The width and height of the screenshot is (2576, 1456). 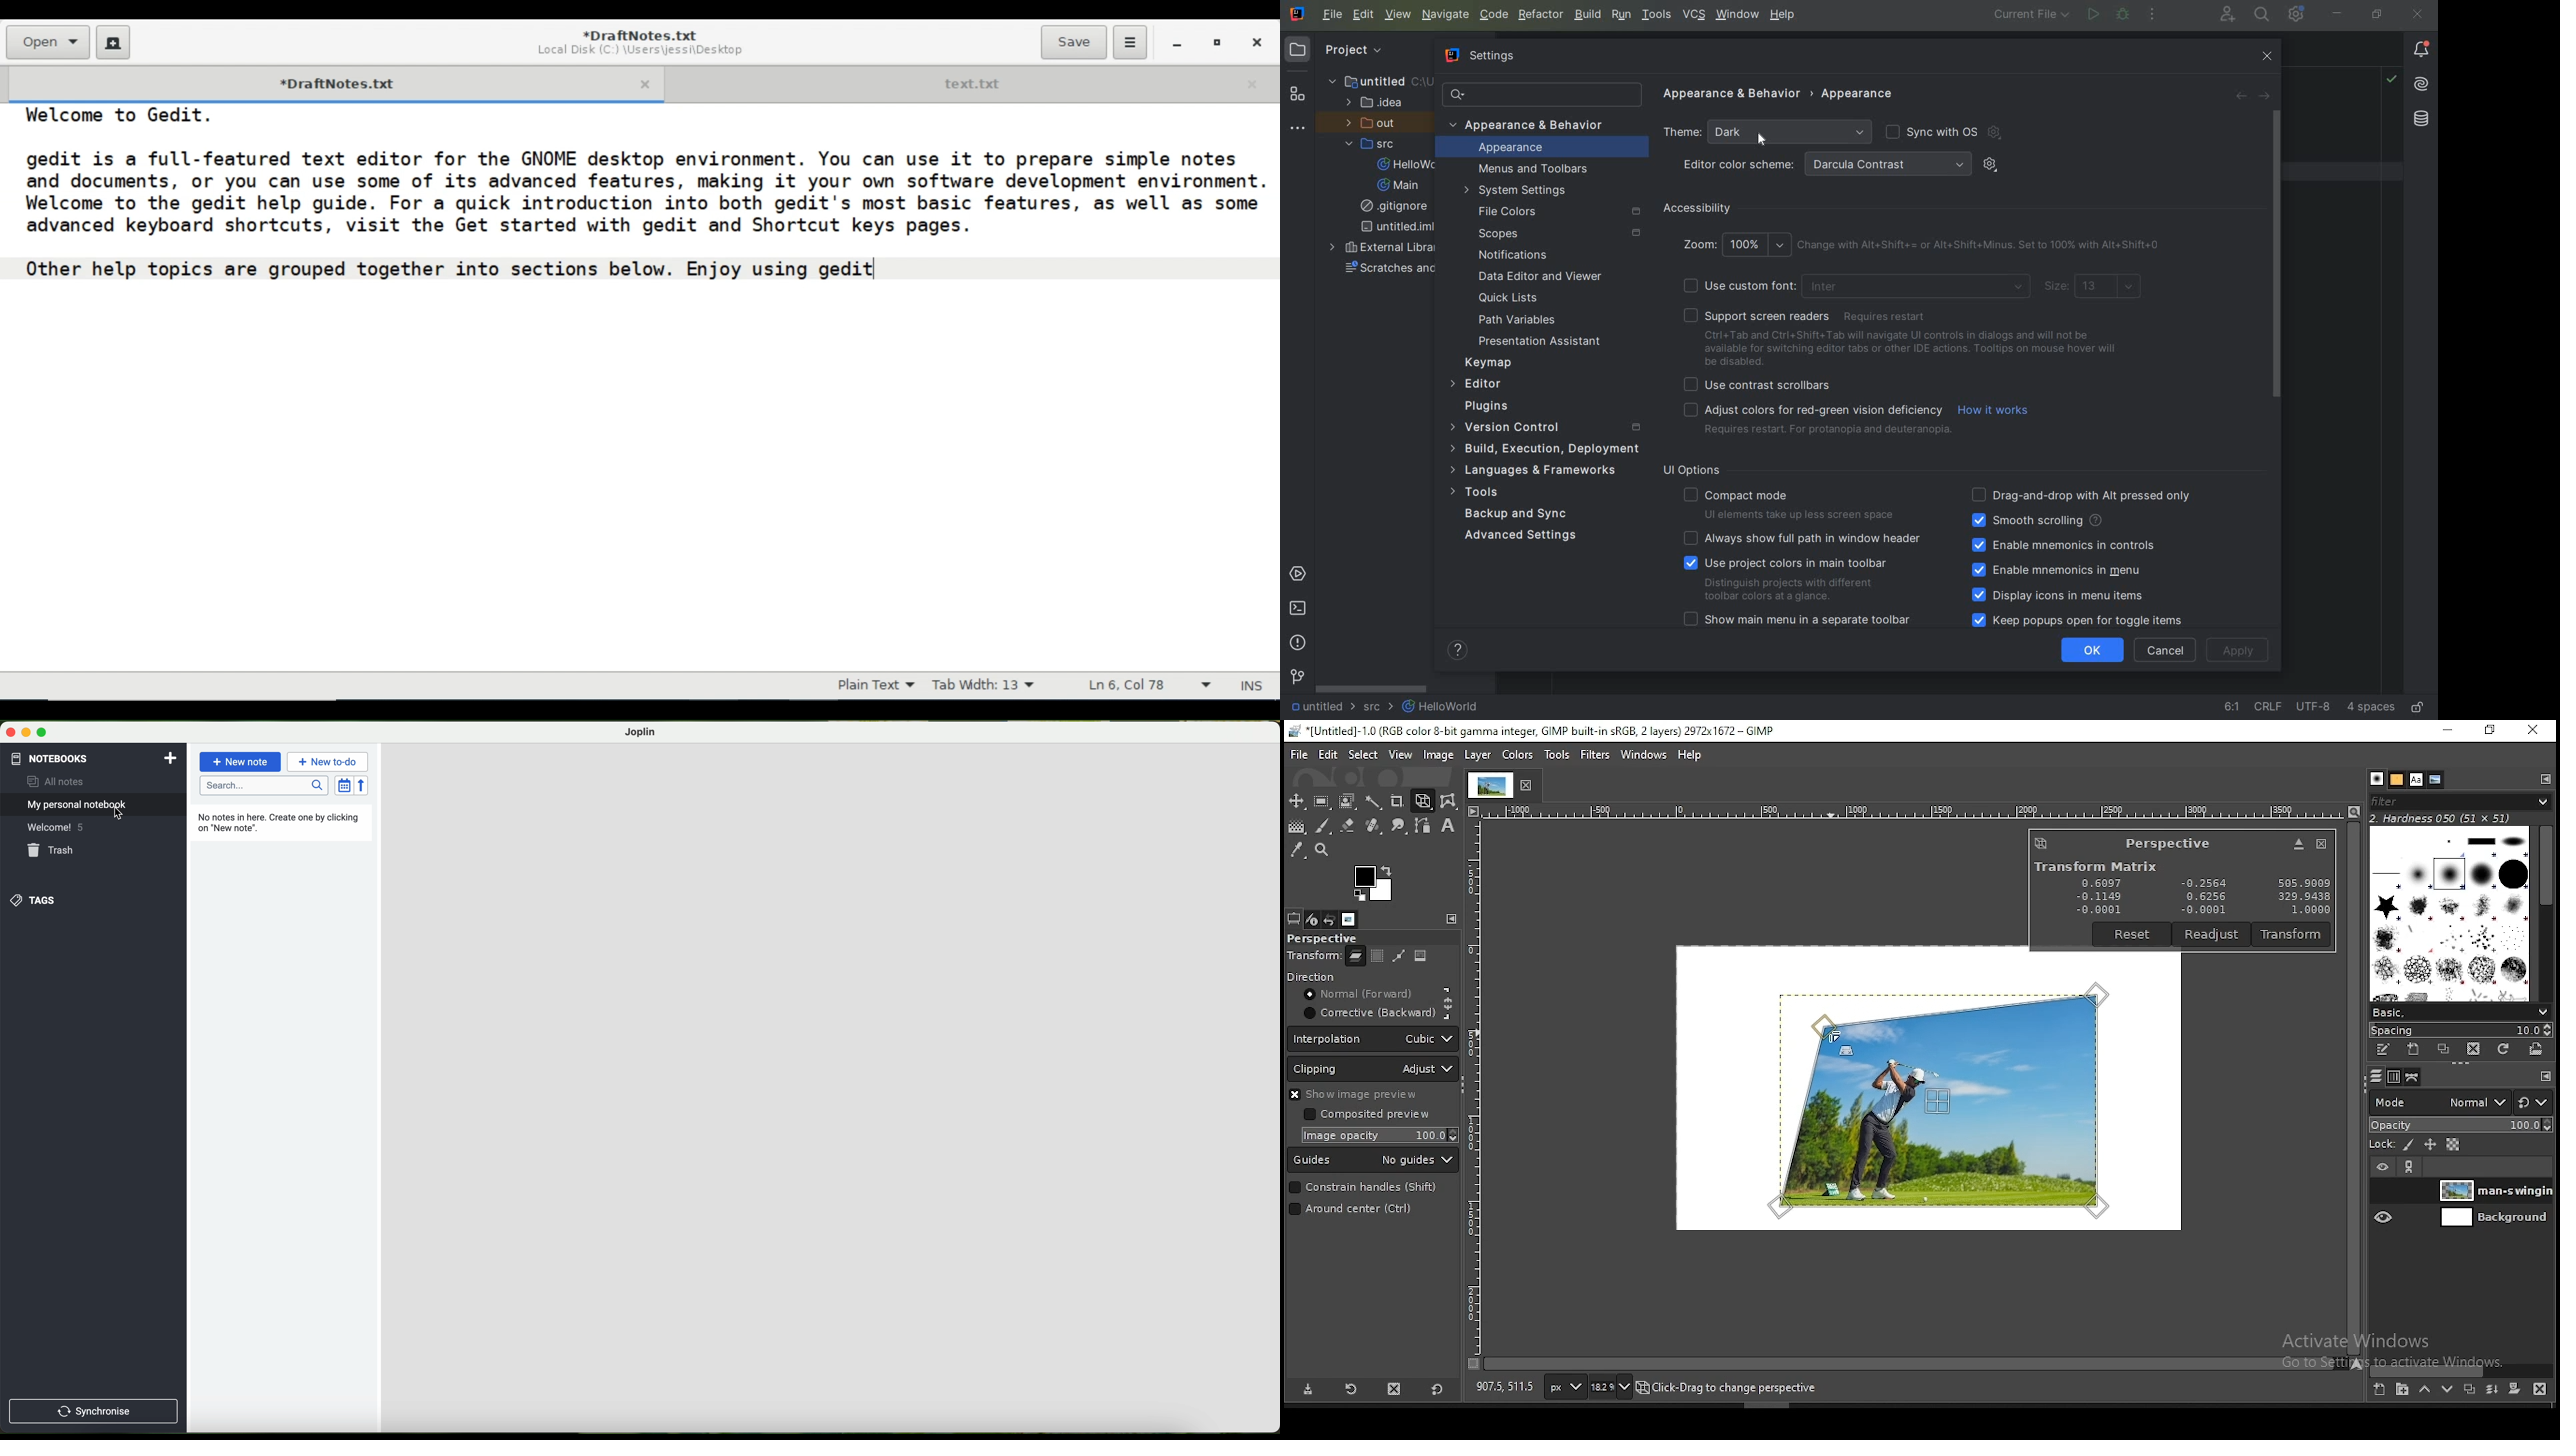 I want to click on -0.0001, so click(x=2099, y=909).